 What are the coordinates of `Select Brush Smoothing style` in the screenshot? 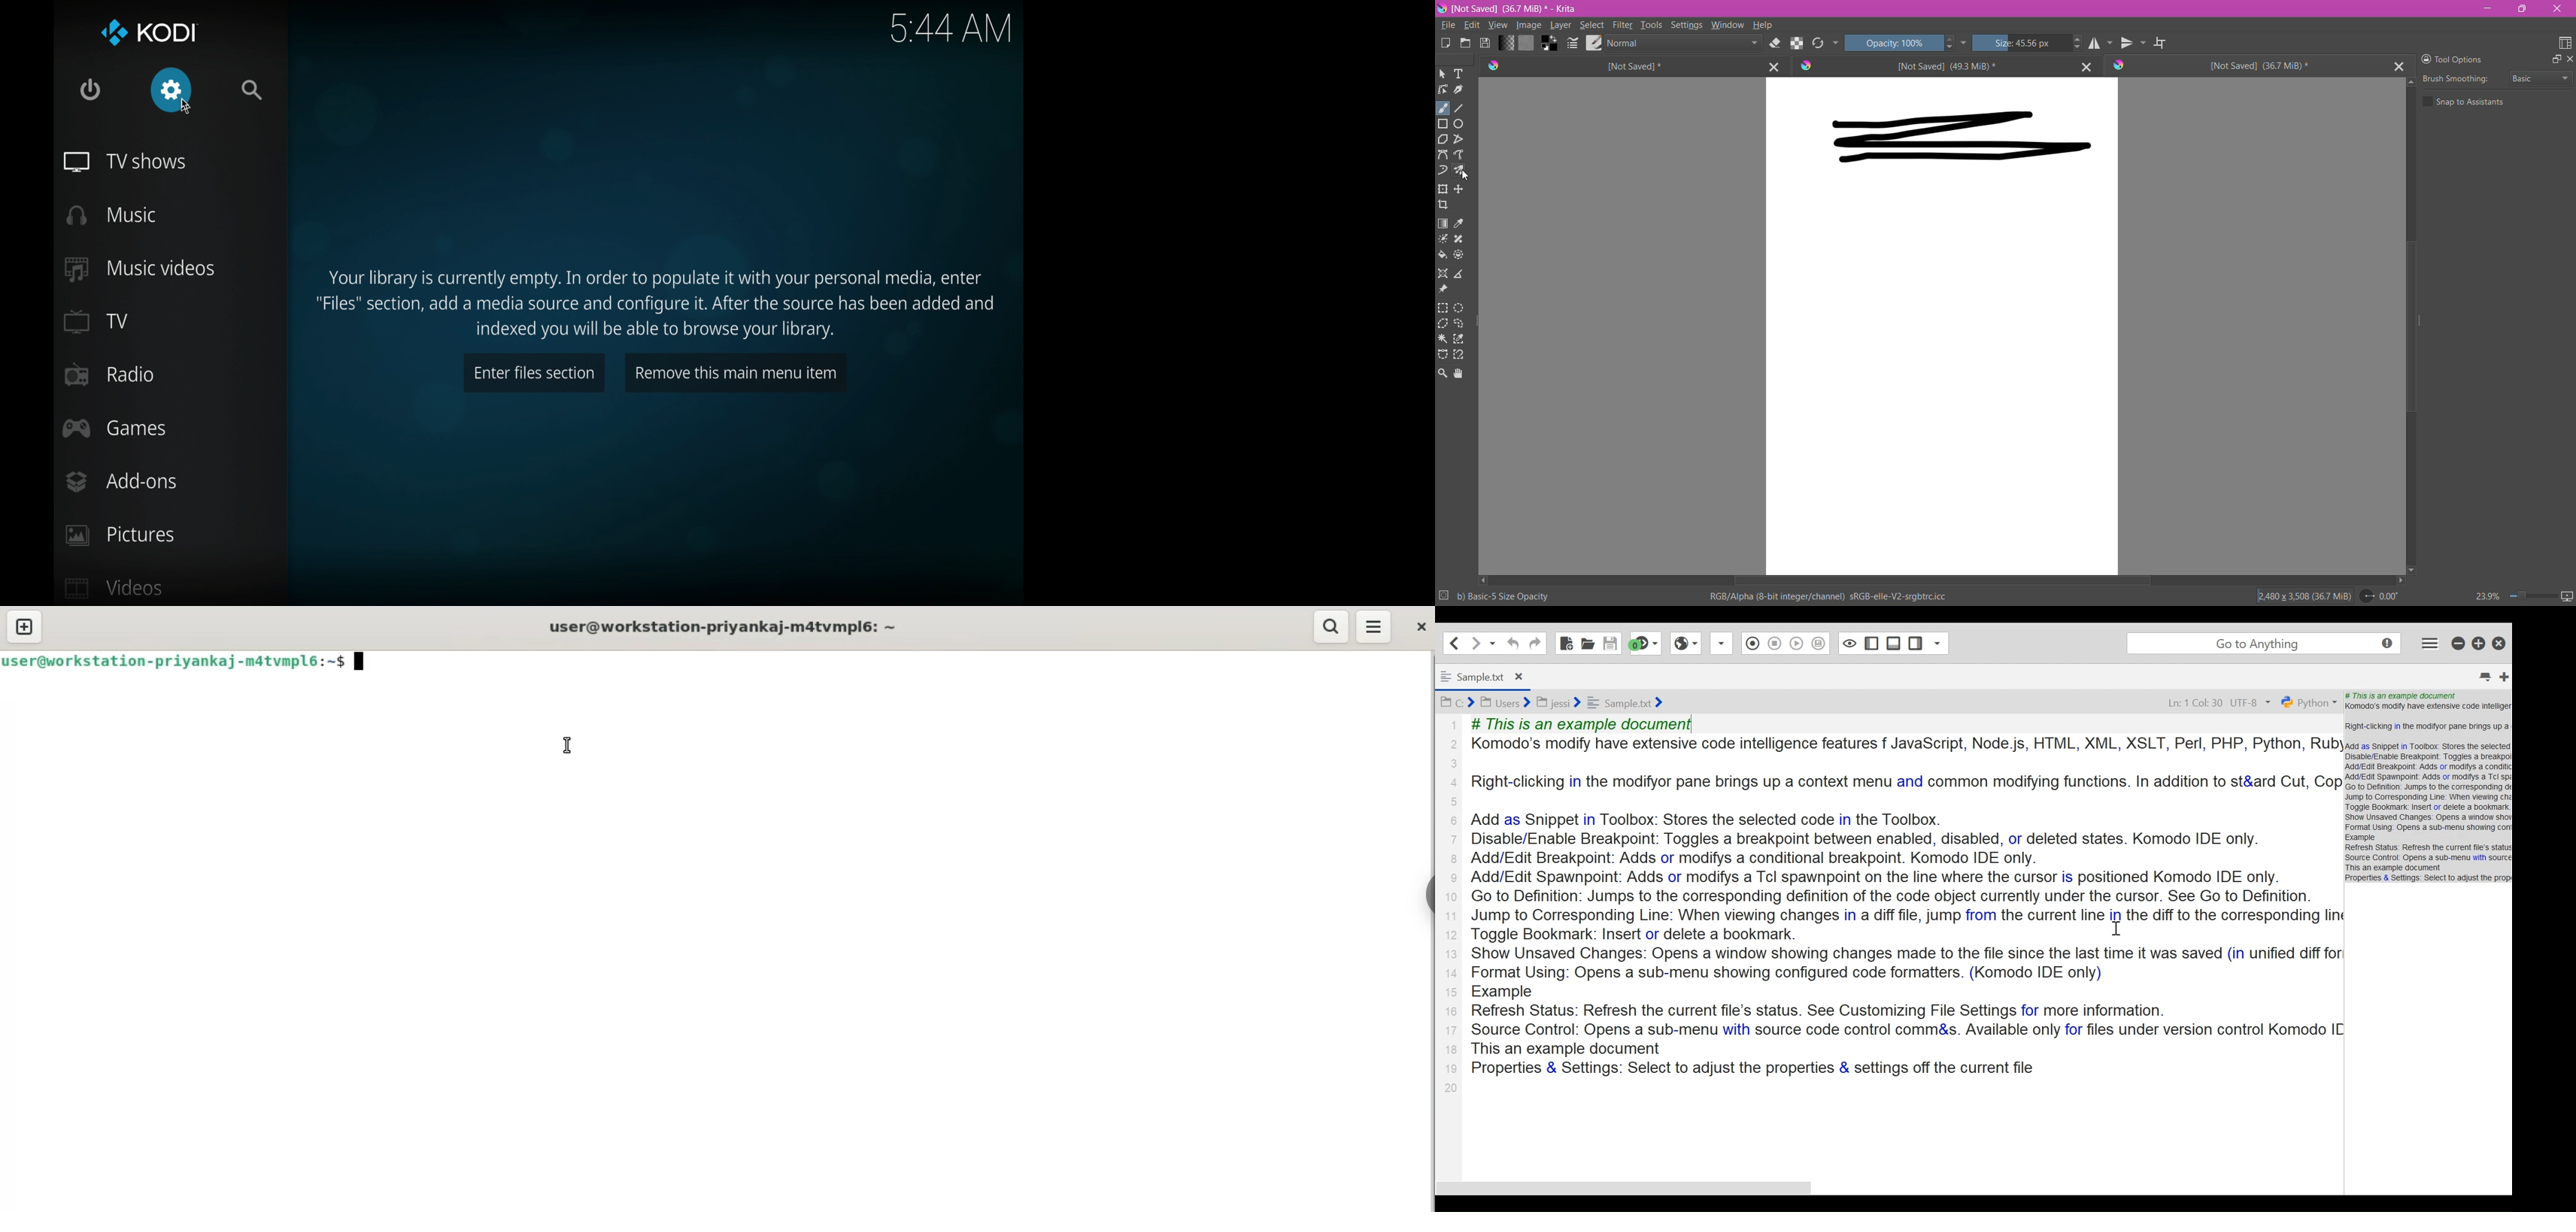 It's located at (2540, 80).